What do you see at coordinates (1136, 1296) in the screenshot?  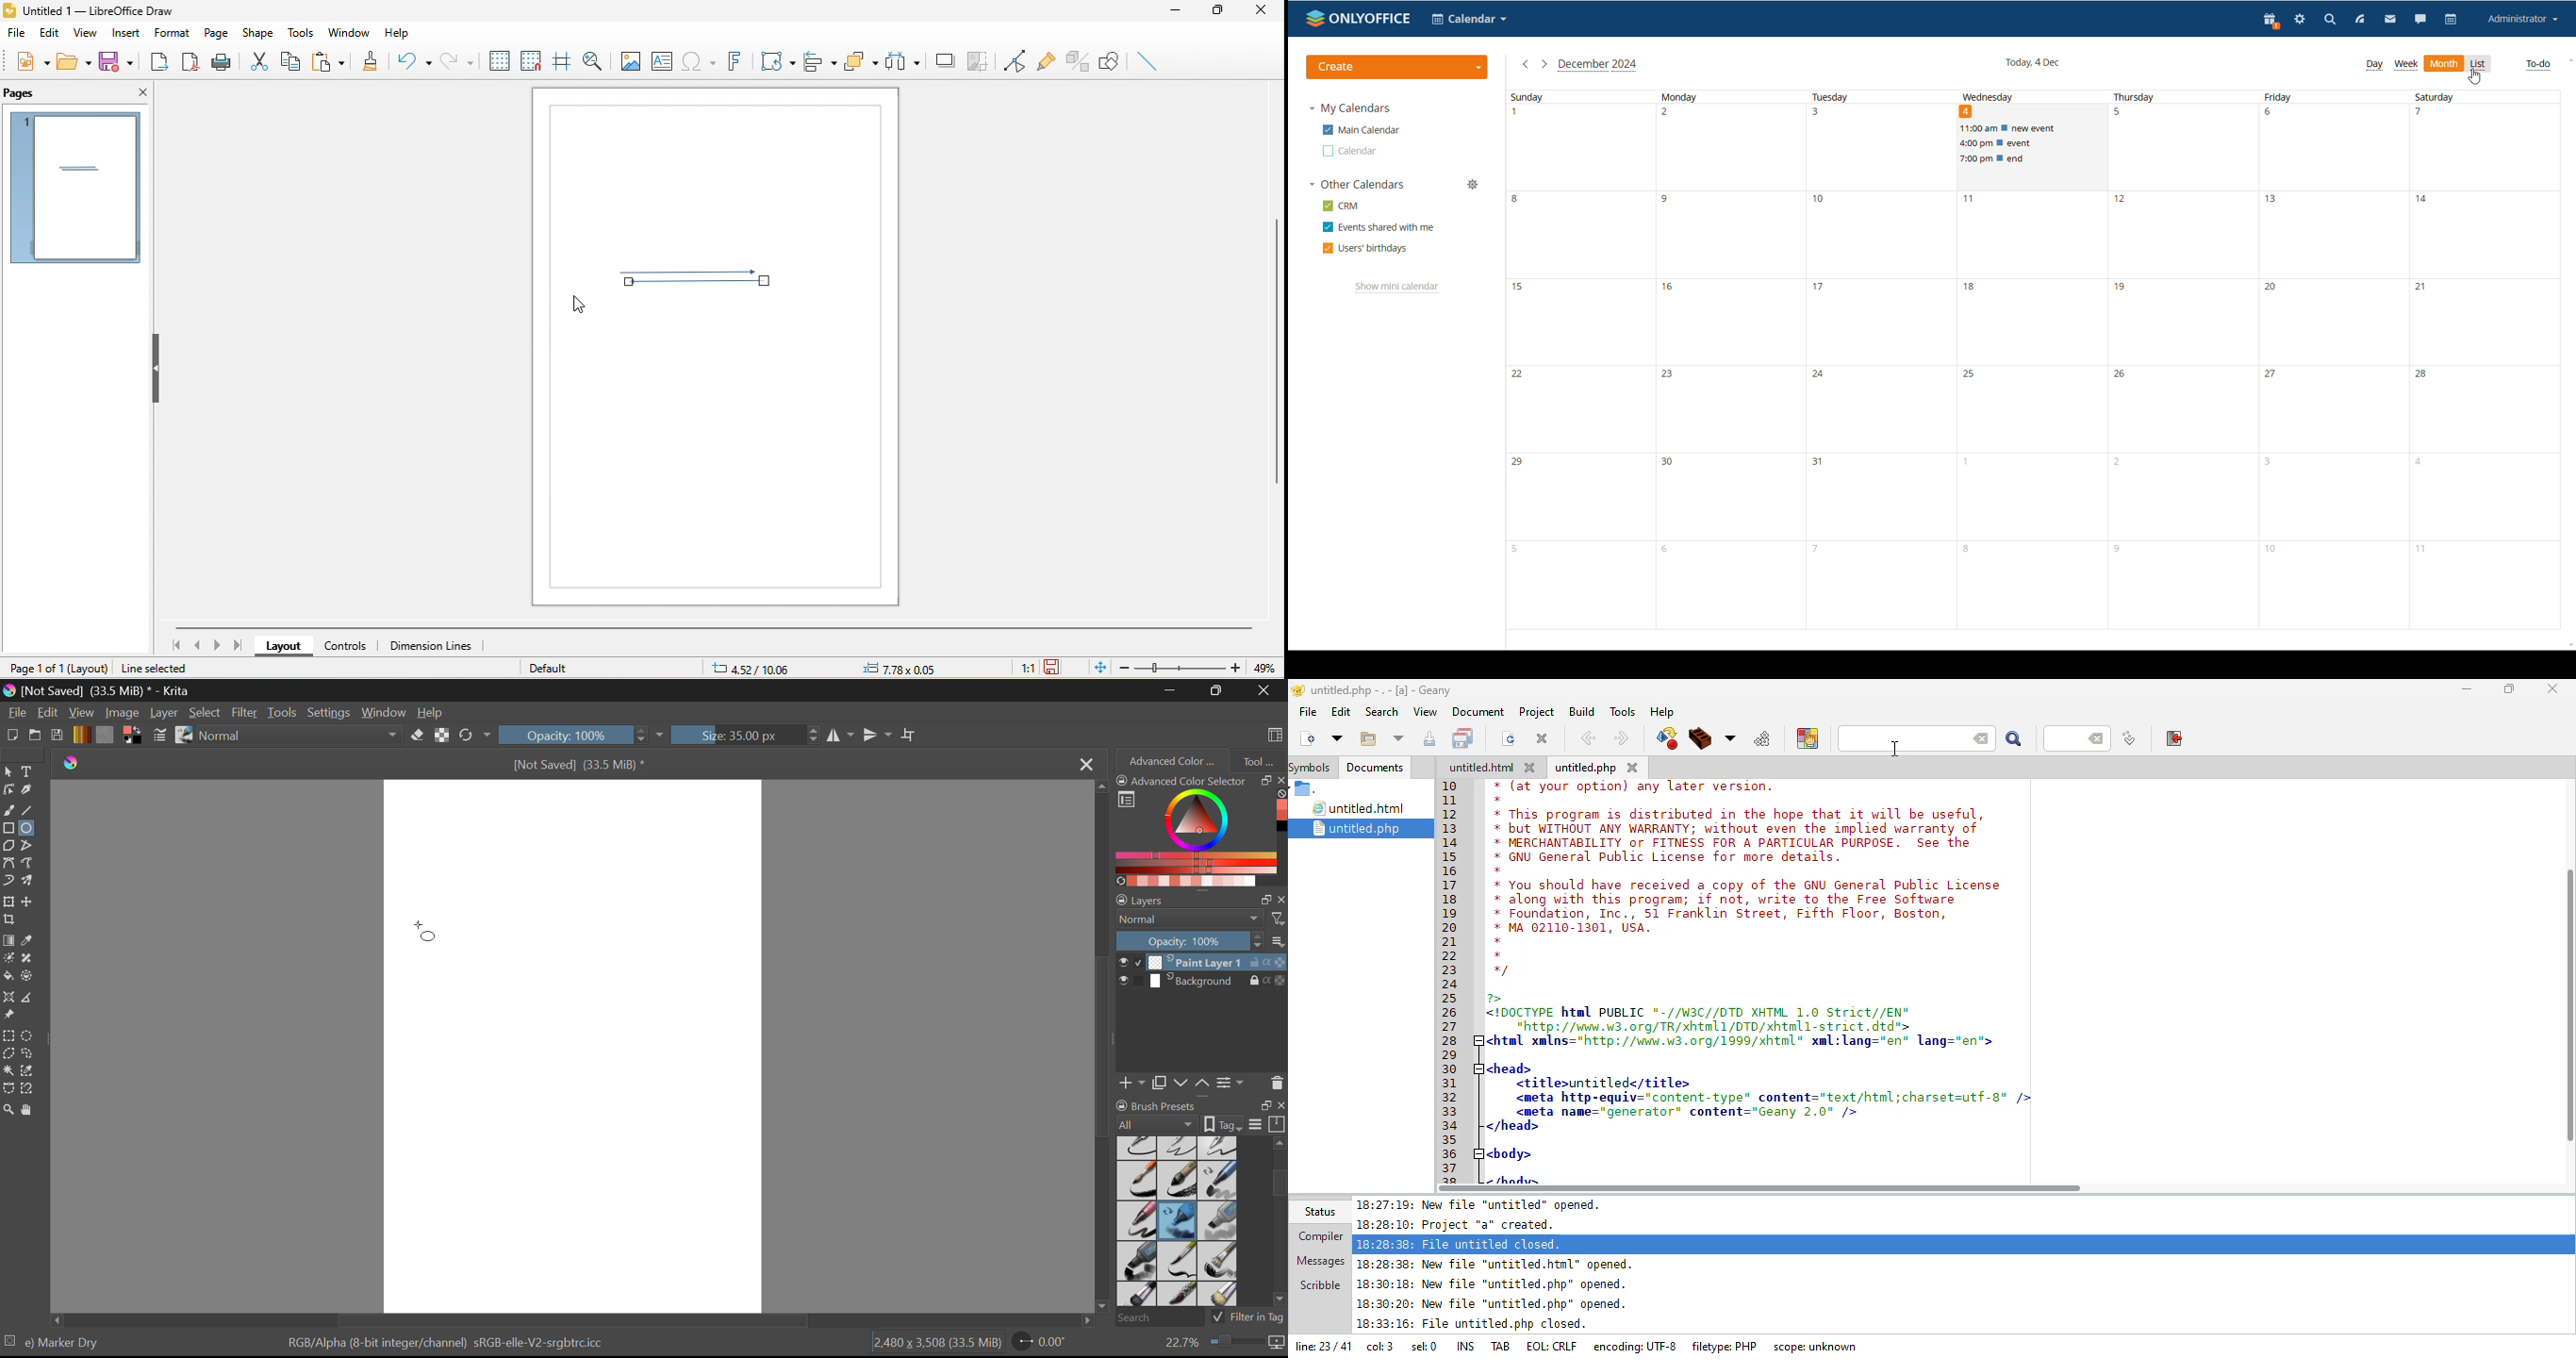 I see `Bristles-3 Large Smooth` at bounding box center [1136, 1296].